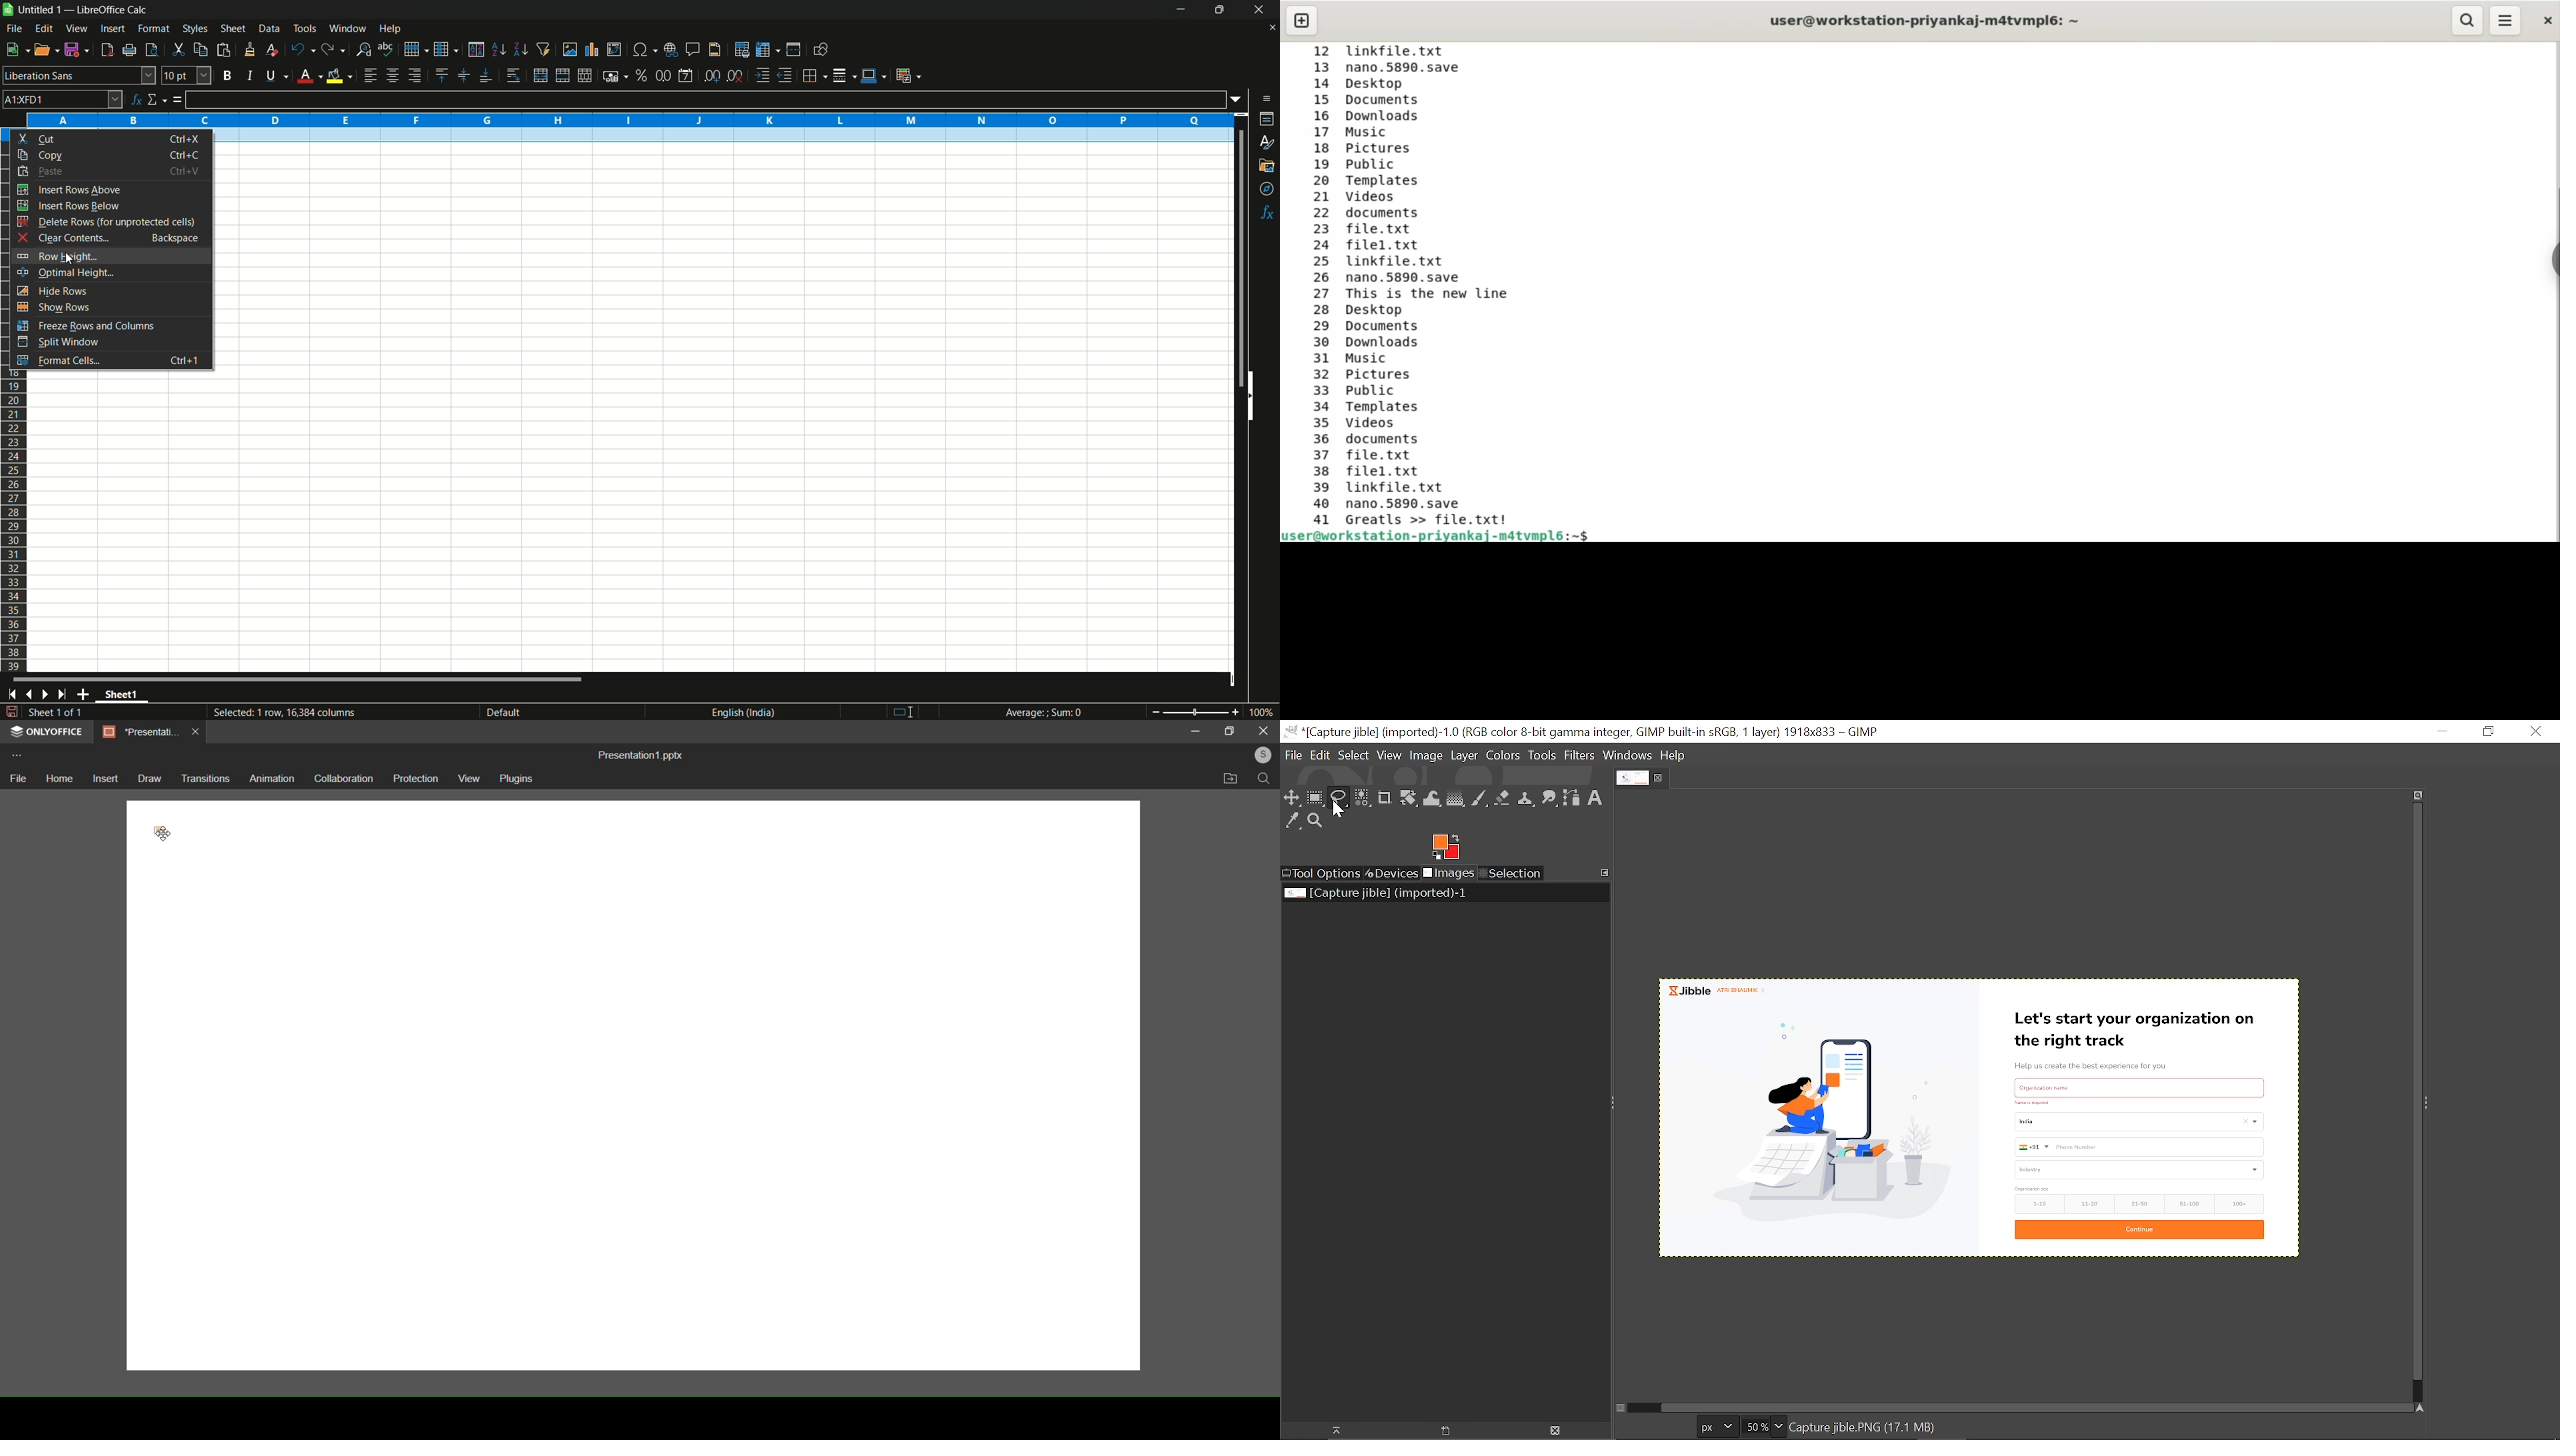  What do you see at coordinates (685, 76) in the screenshot?
I see `format as date` at bounding box center [685, 76].